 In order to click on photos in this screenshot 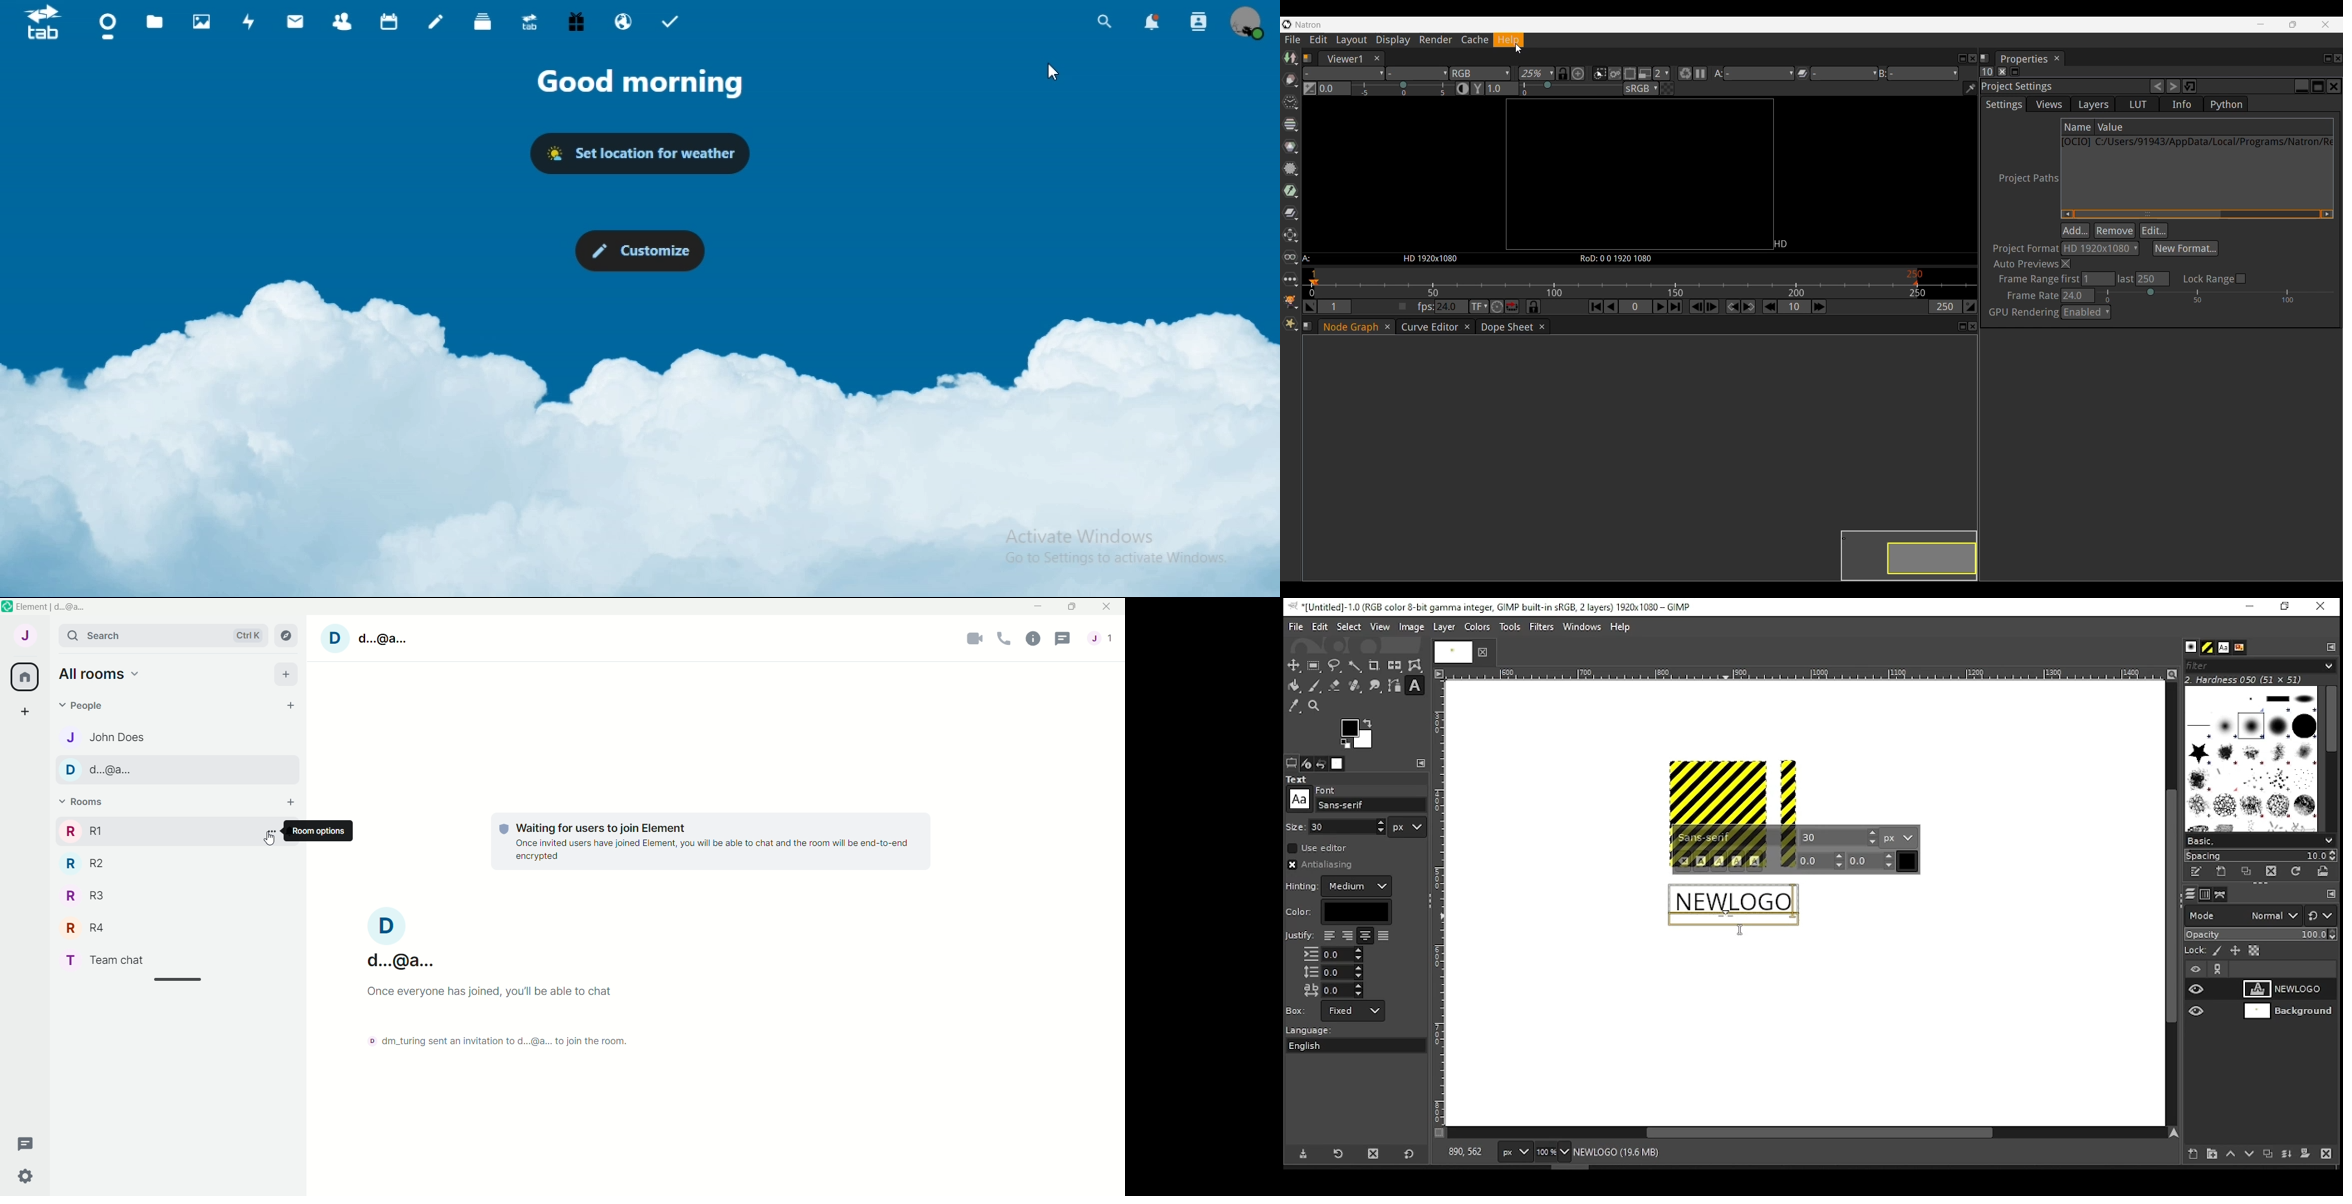, I will do `click(202, 23)`.